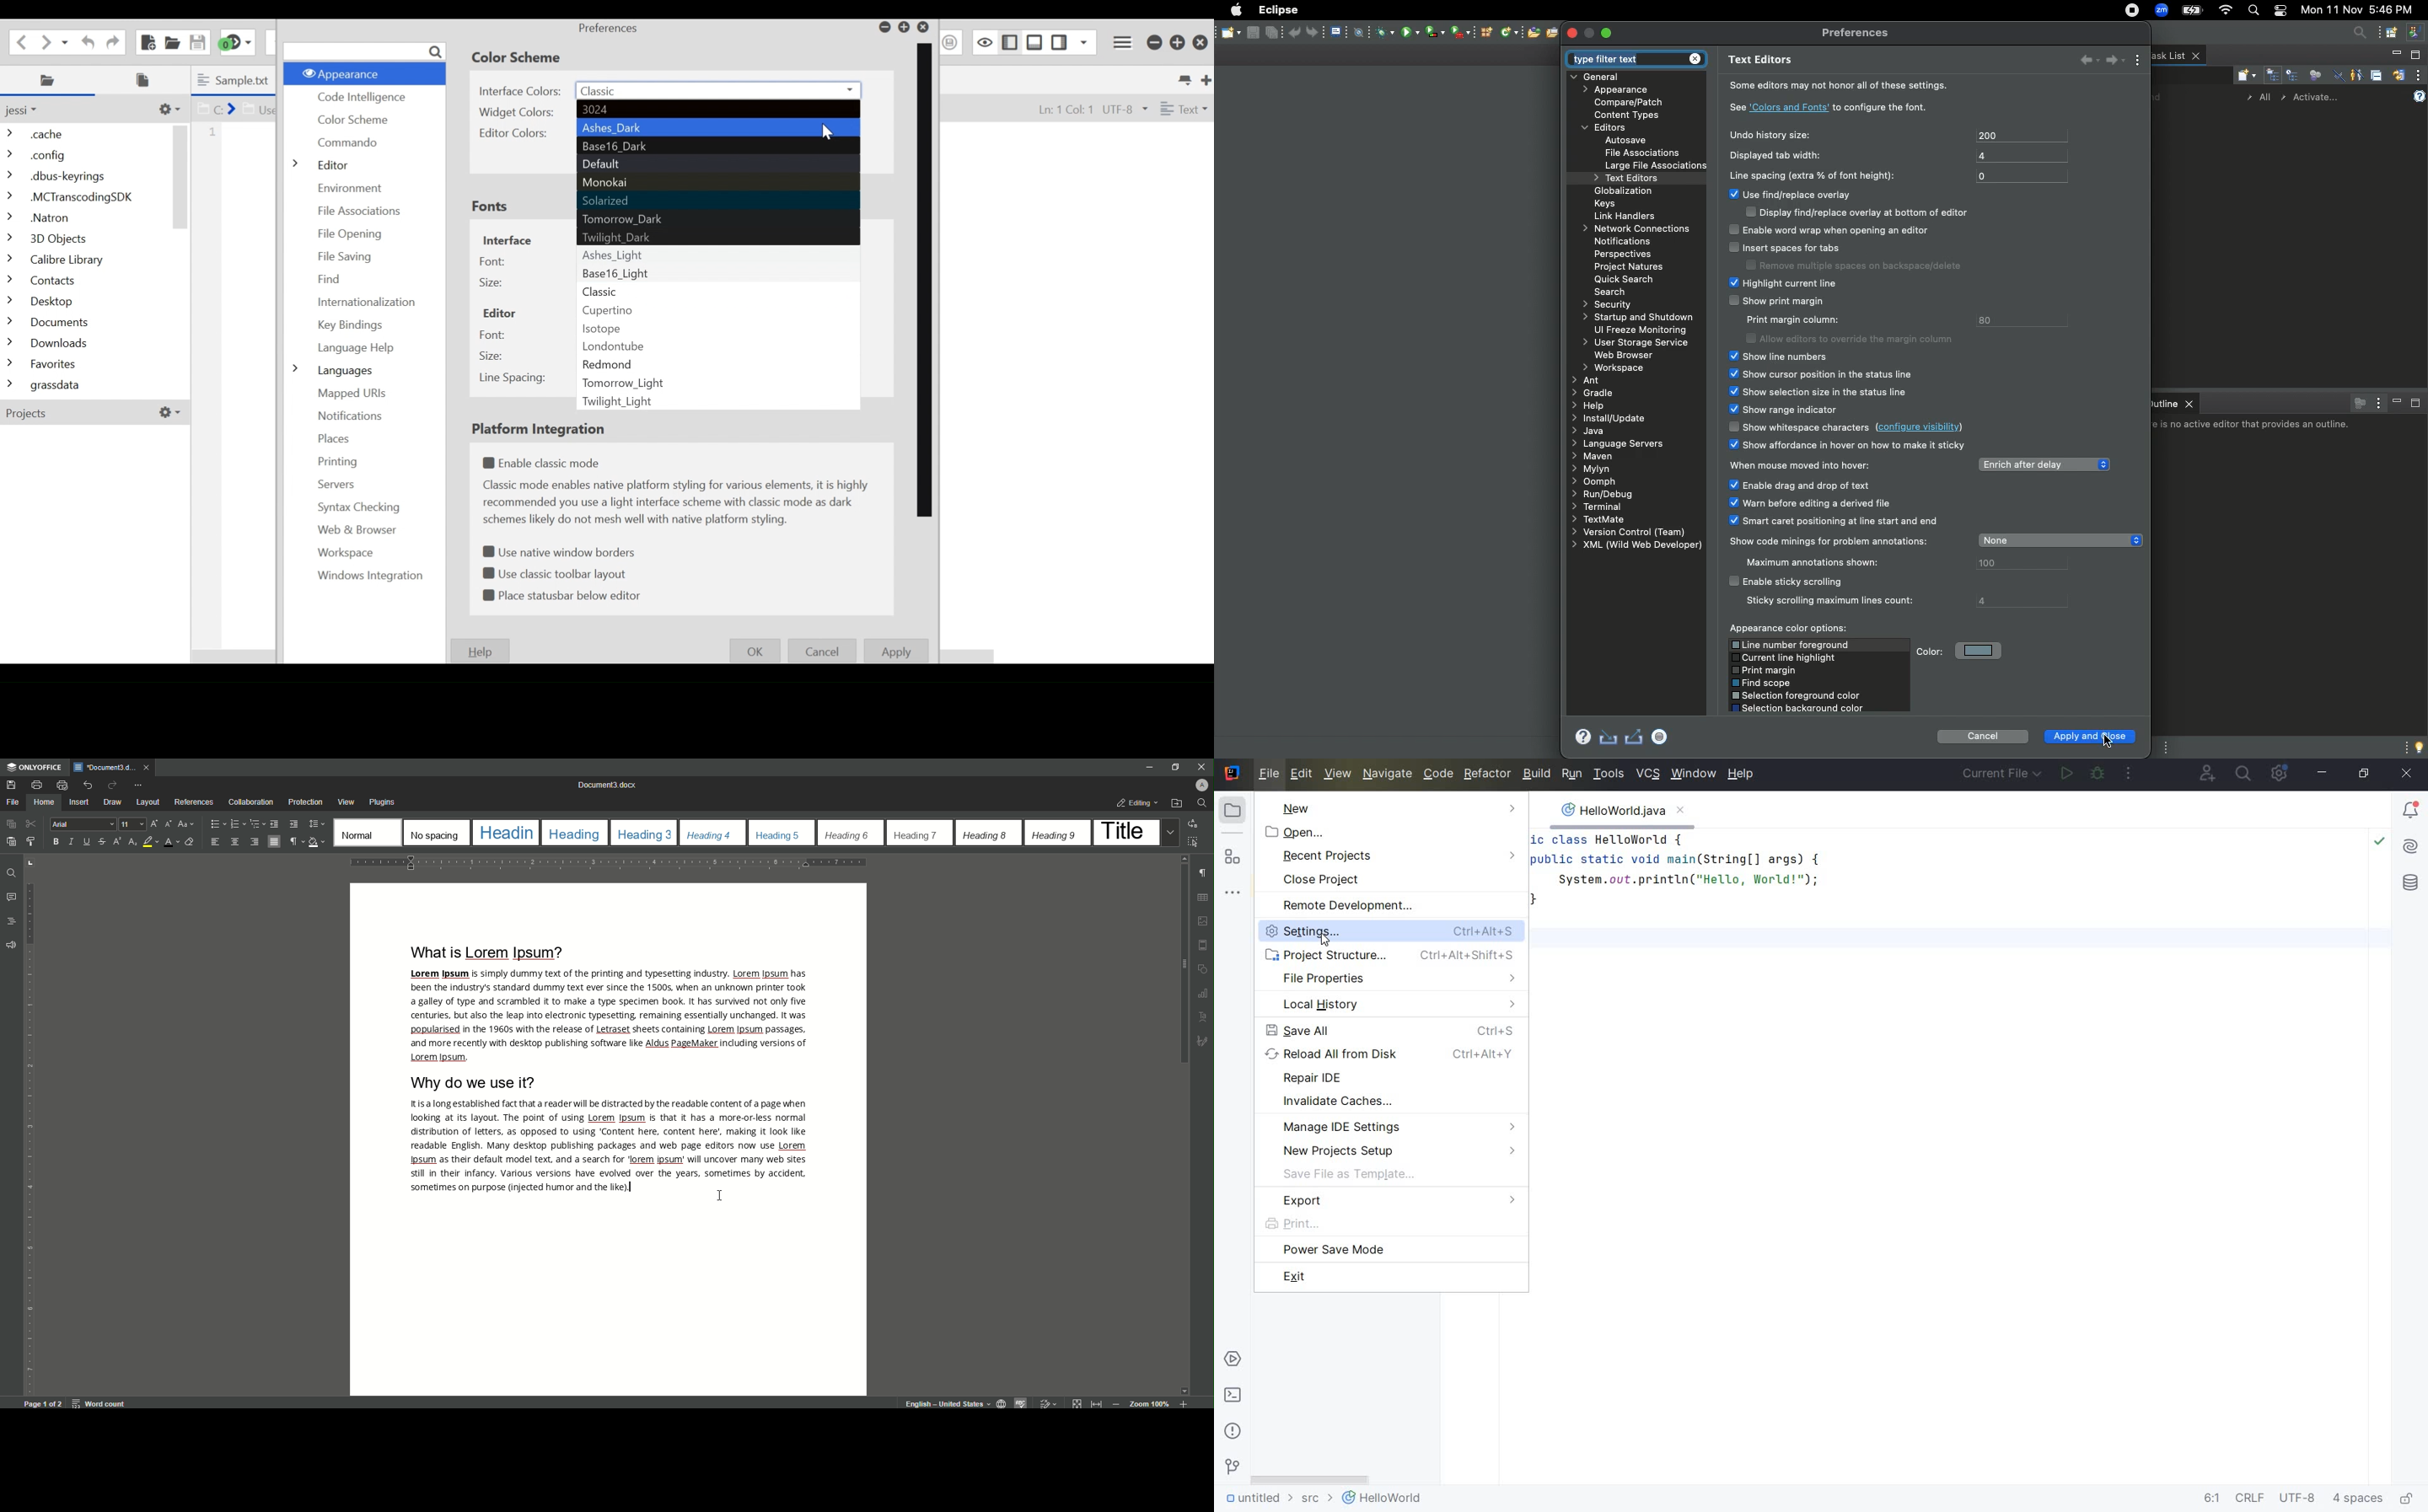  What do you see at coordinates (21, 40) in the screenshot?
I see `Go back one location` at bounding box center [21, 40].